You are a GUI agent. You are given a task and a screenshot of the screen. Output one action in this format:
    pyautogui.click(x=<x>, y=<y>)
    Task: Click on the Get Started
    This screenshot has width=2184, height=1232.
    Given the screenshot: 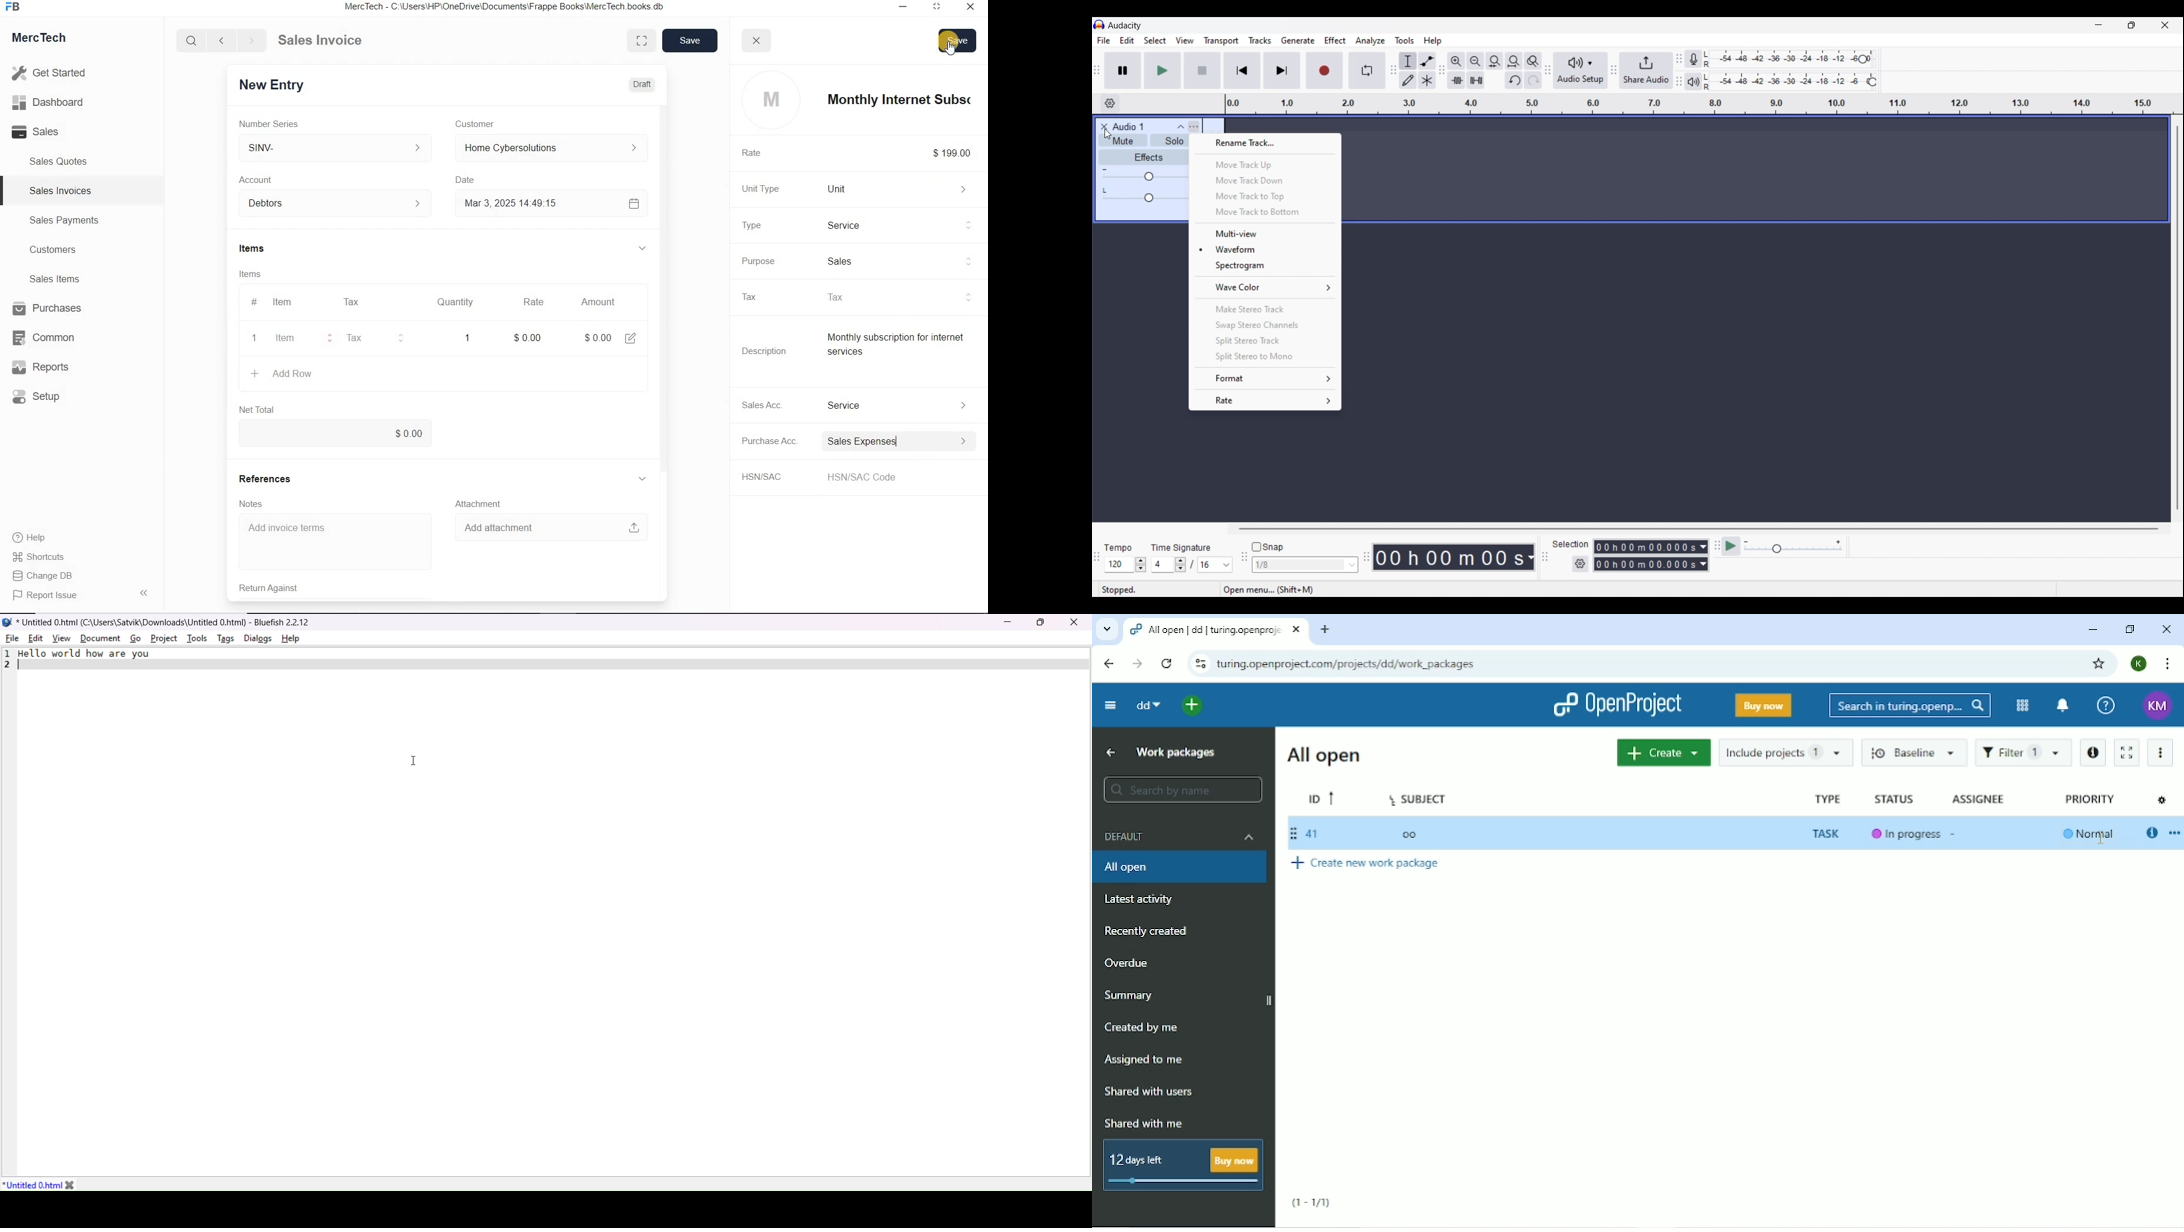 What is the action you would take?
    pyautogui.click(x=53, y=73)
    